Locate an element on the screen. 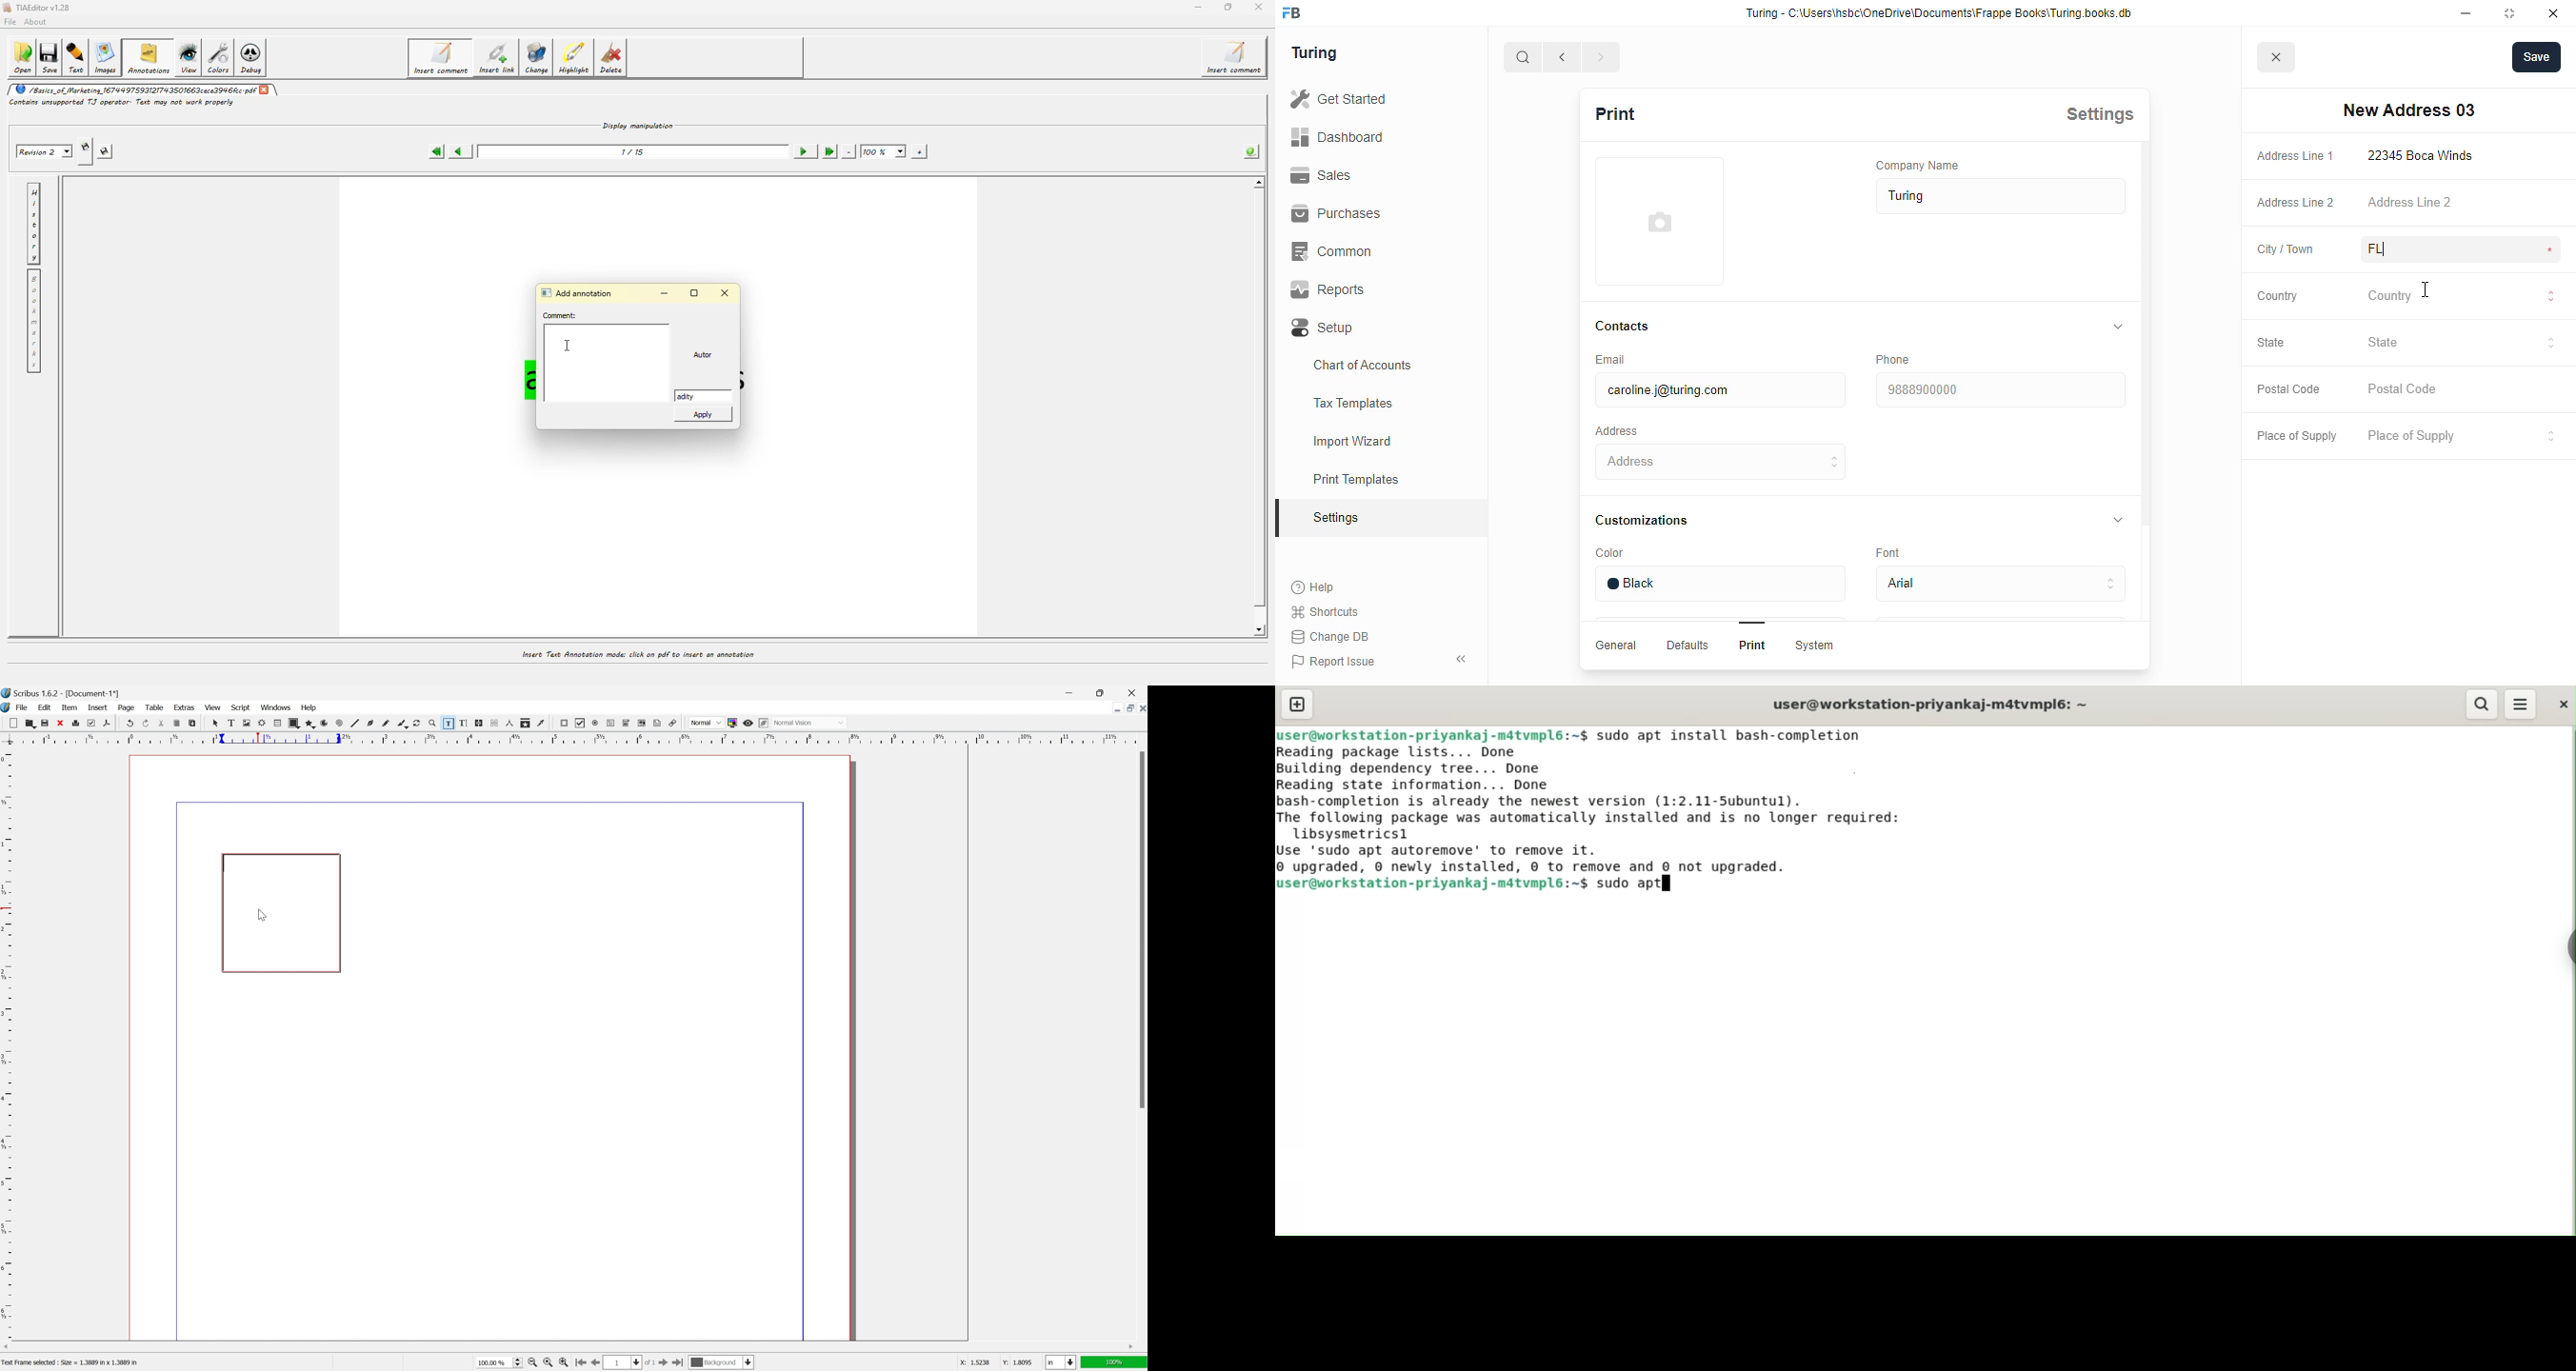 This screenshot has height=1372, width=2576. save is located at coordinates (2537, 57).